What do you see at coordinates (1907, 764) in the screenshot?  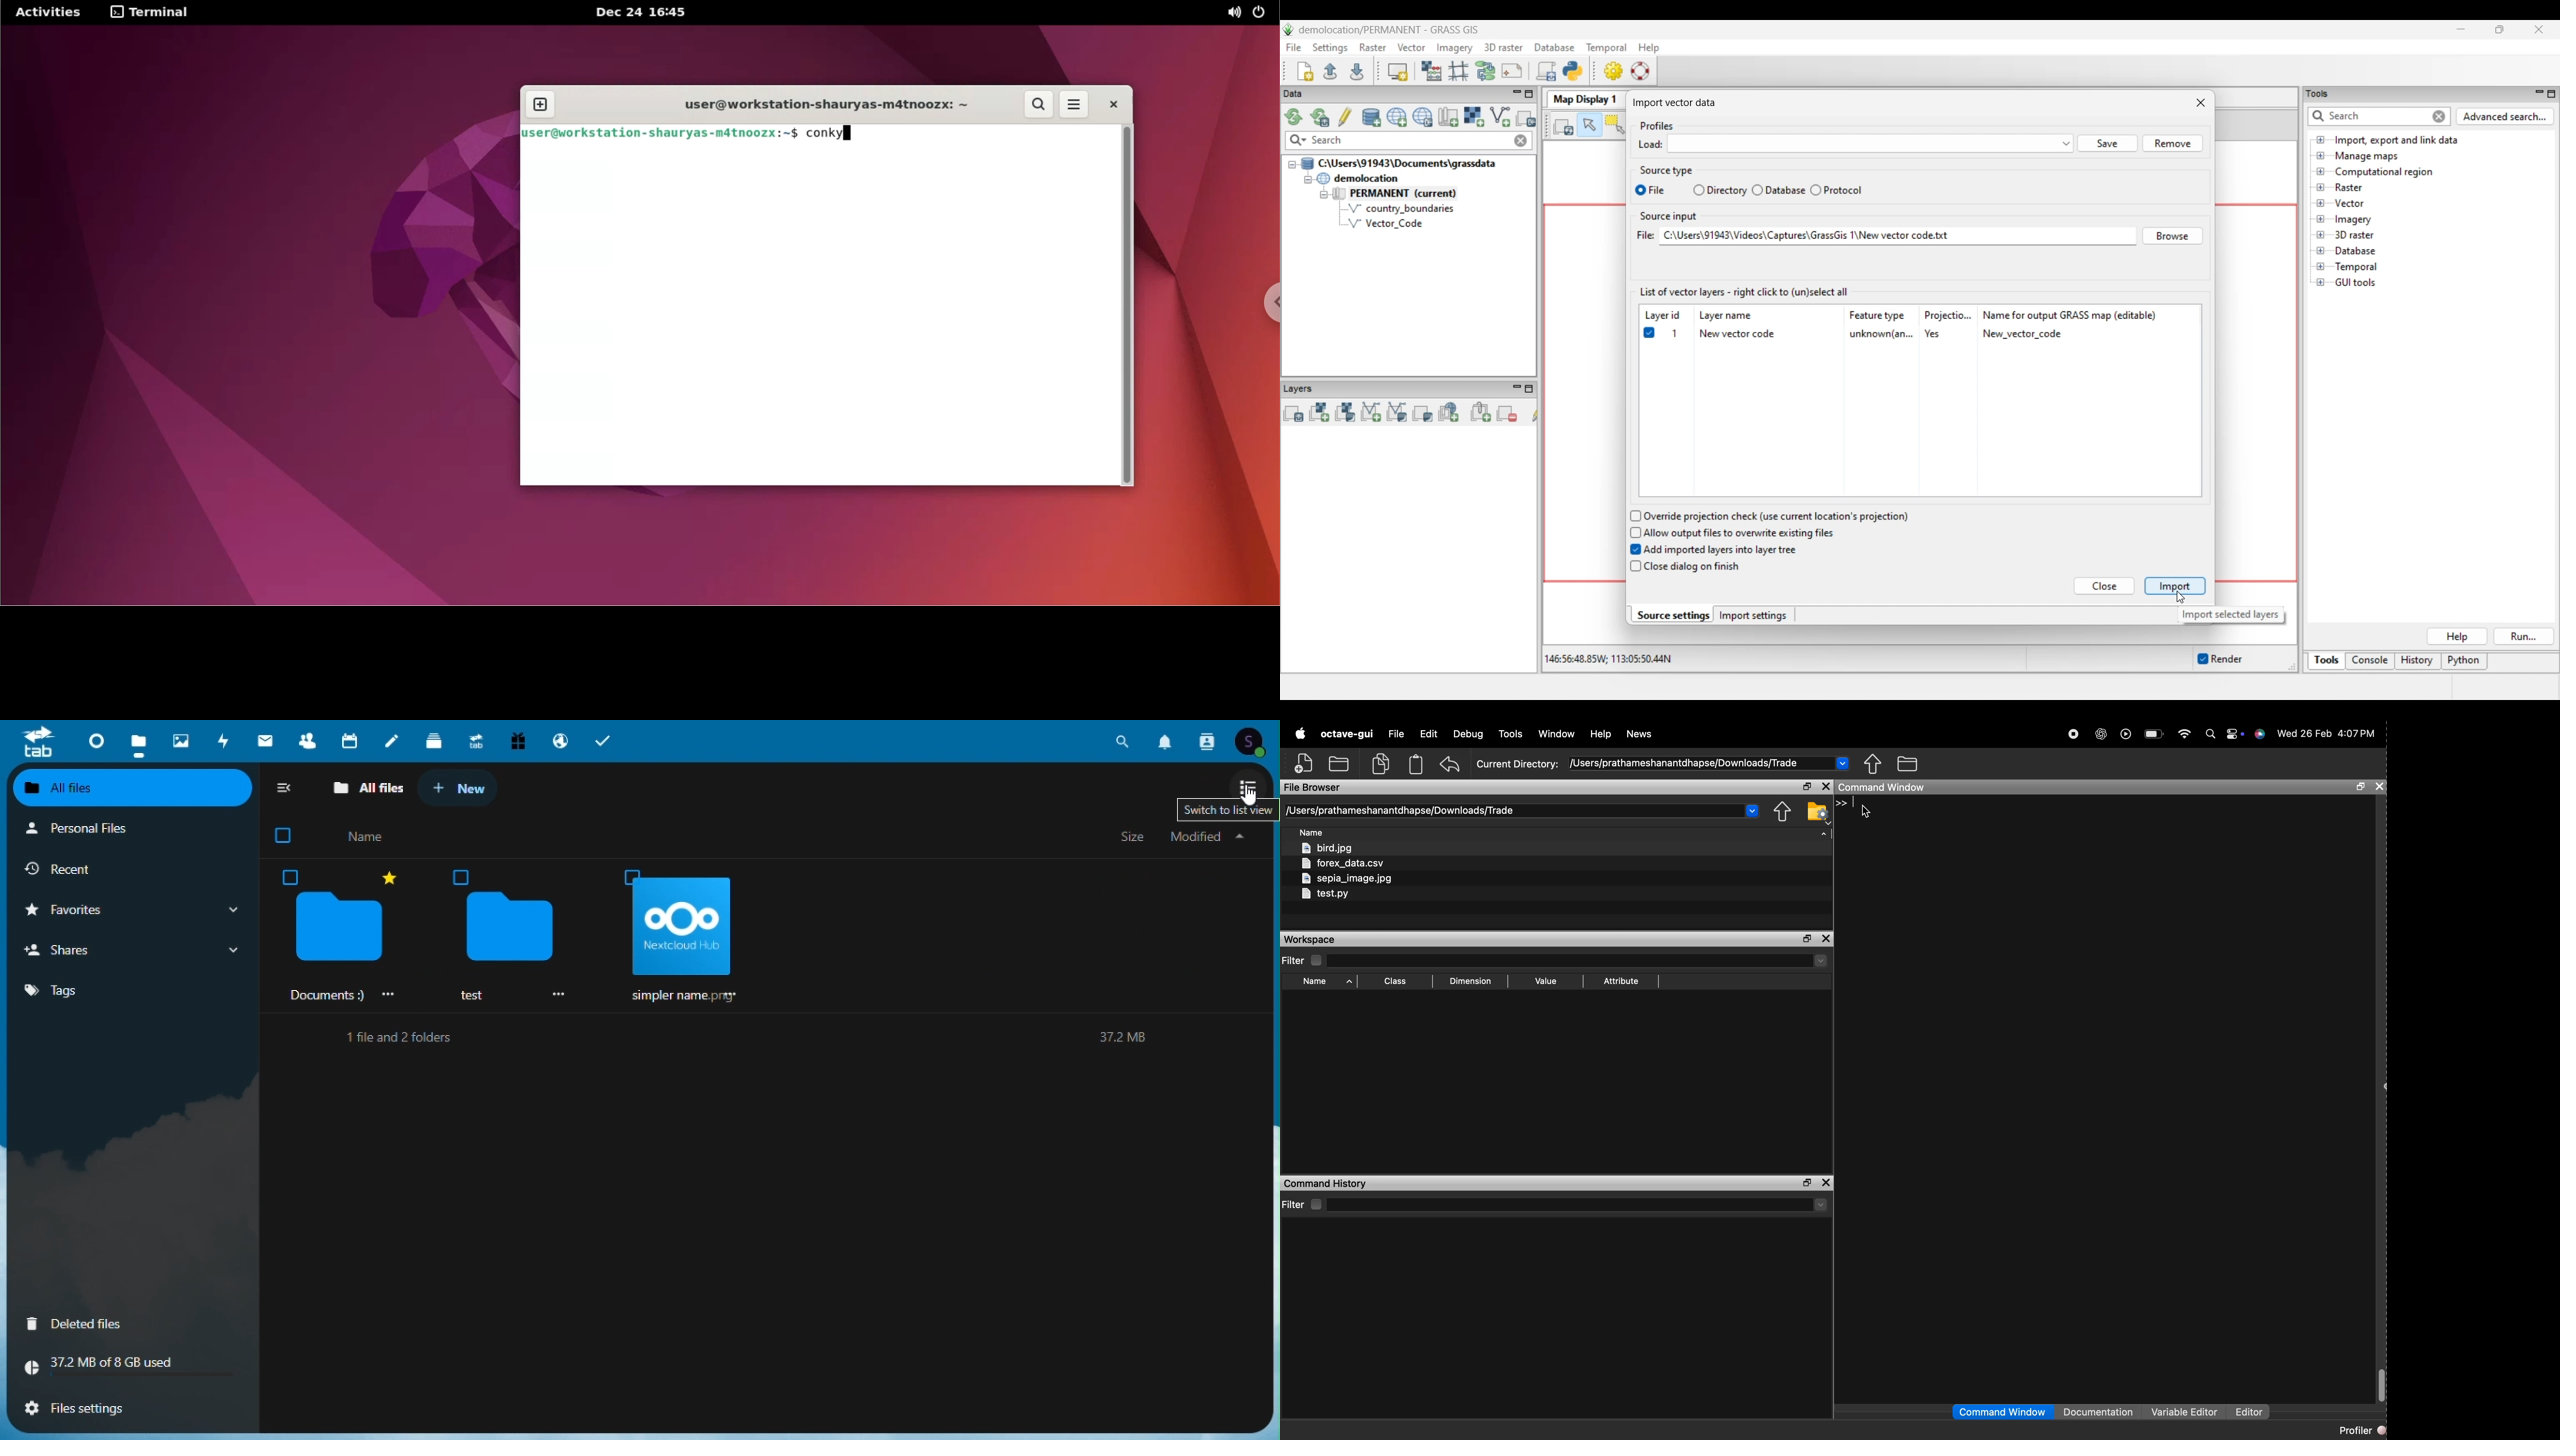 I see `folder` at bounding box center [1907, 764].